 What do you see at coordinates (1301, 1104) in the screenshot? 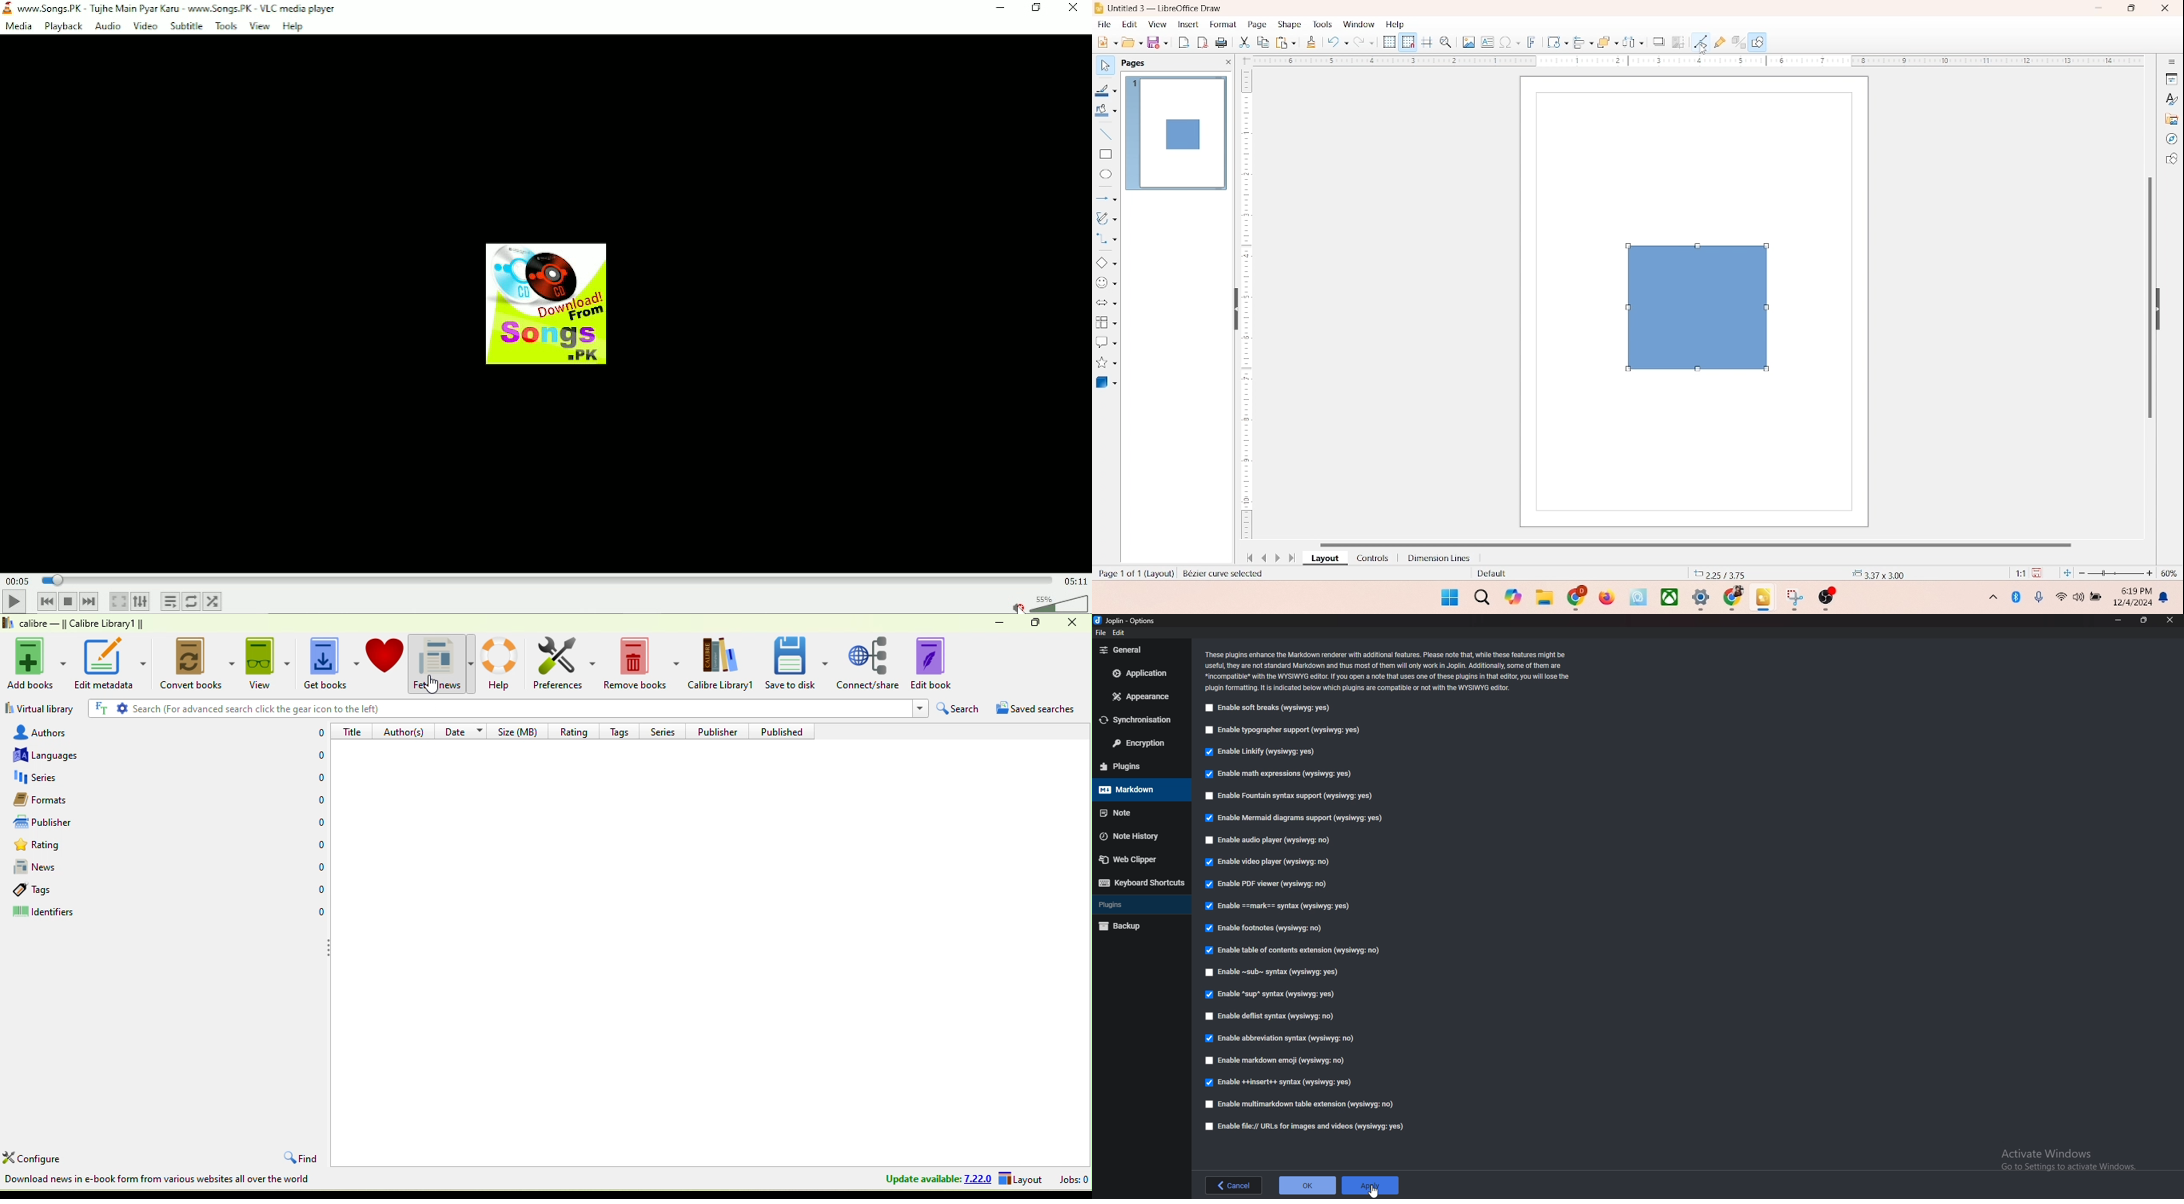
I see `enable multimarkdown table extension` at bounding box center [1301, 1104].